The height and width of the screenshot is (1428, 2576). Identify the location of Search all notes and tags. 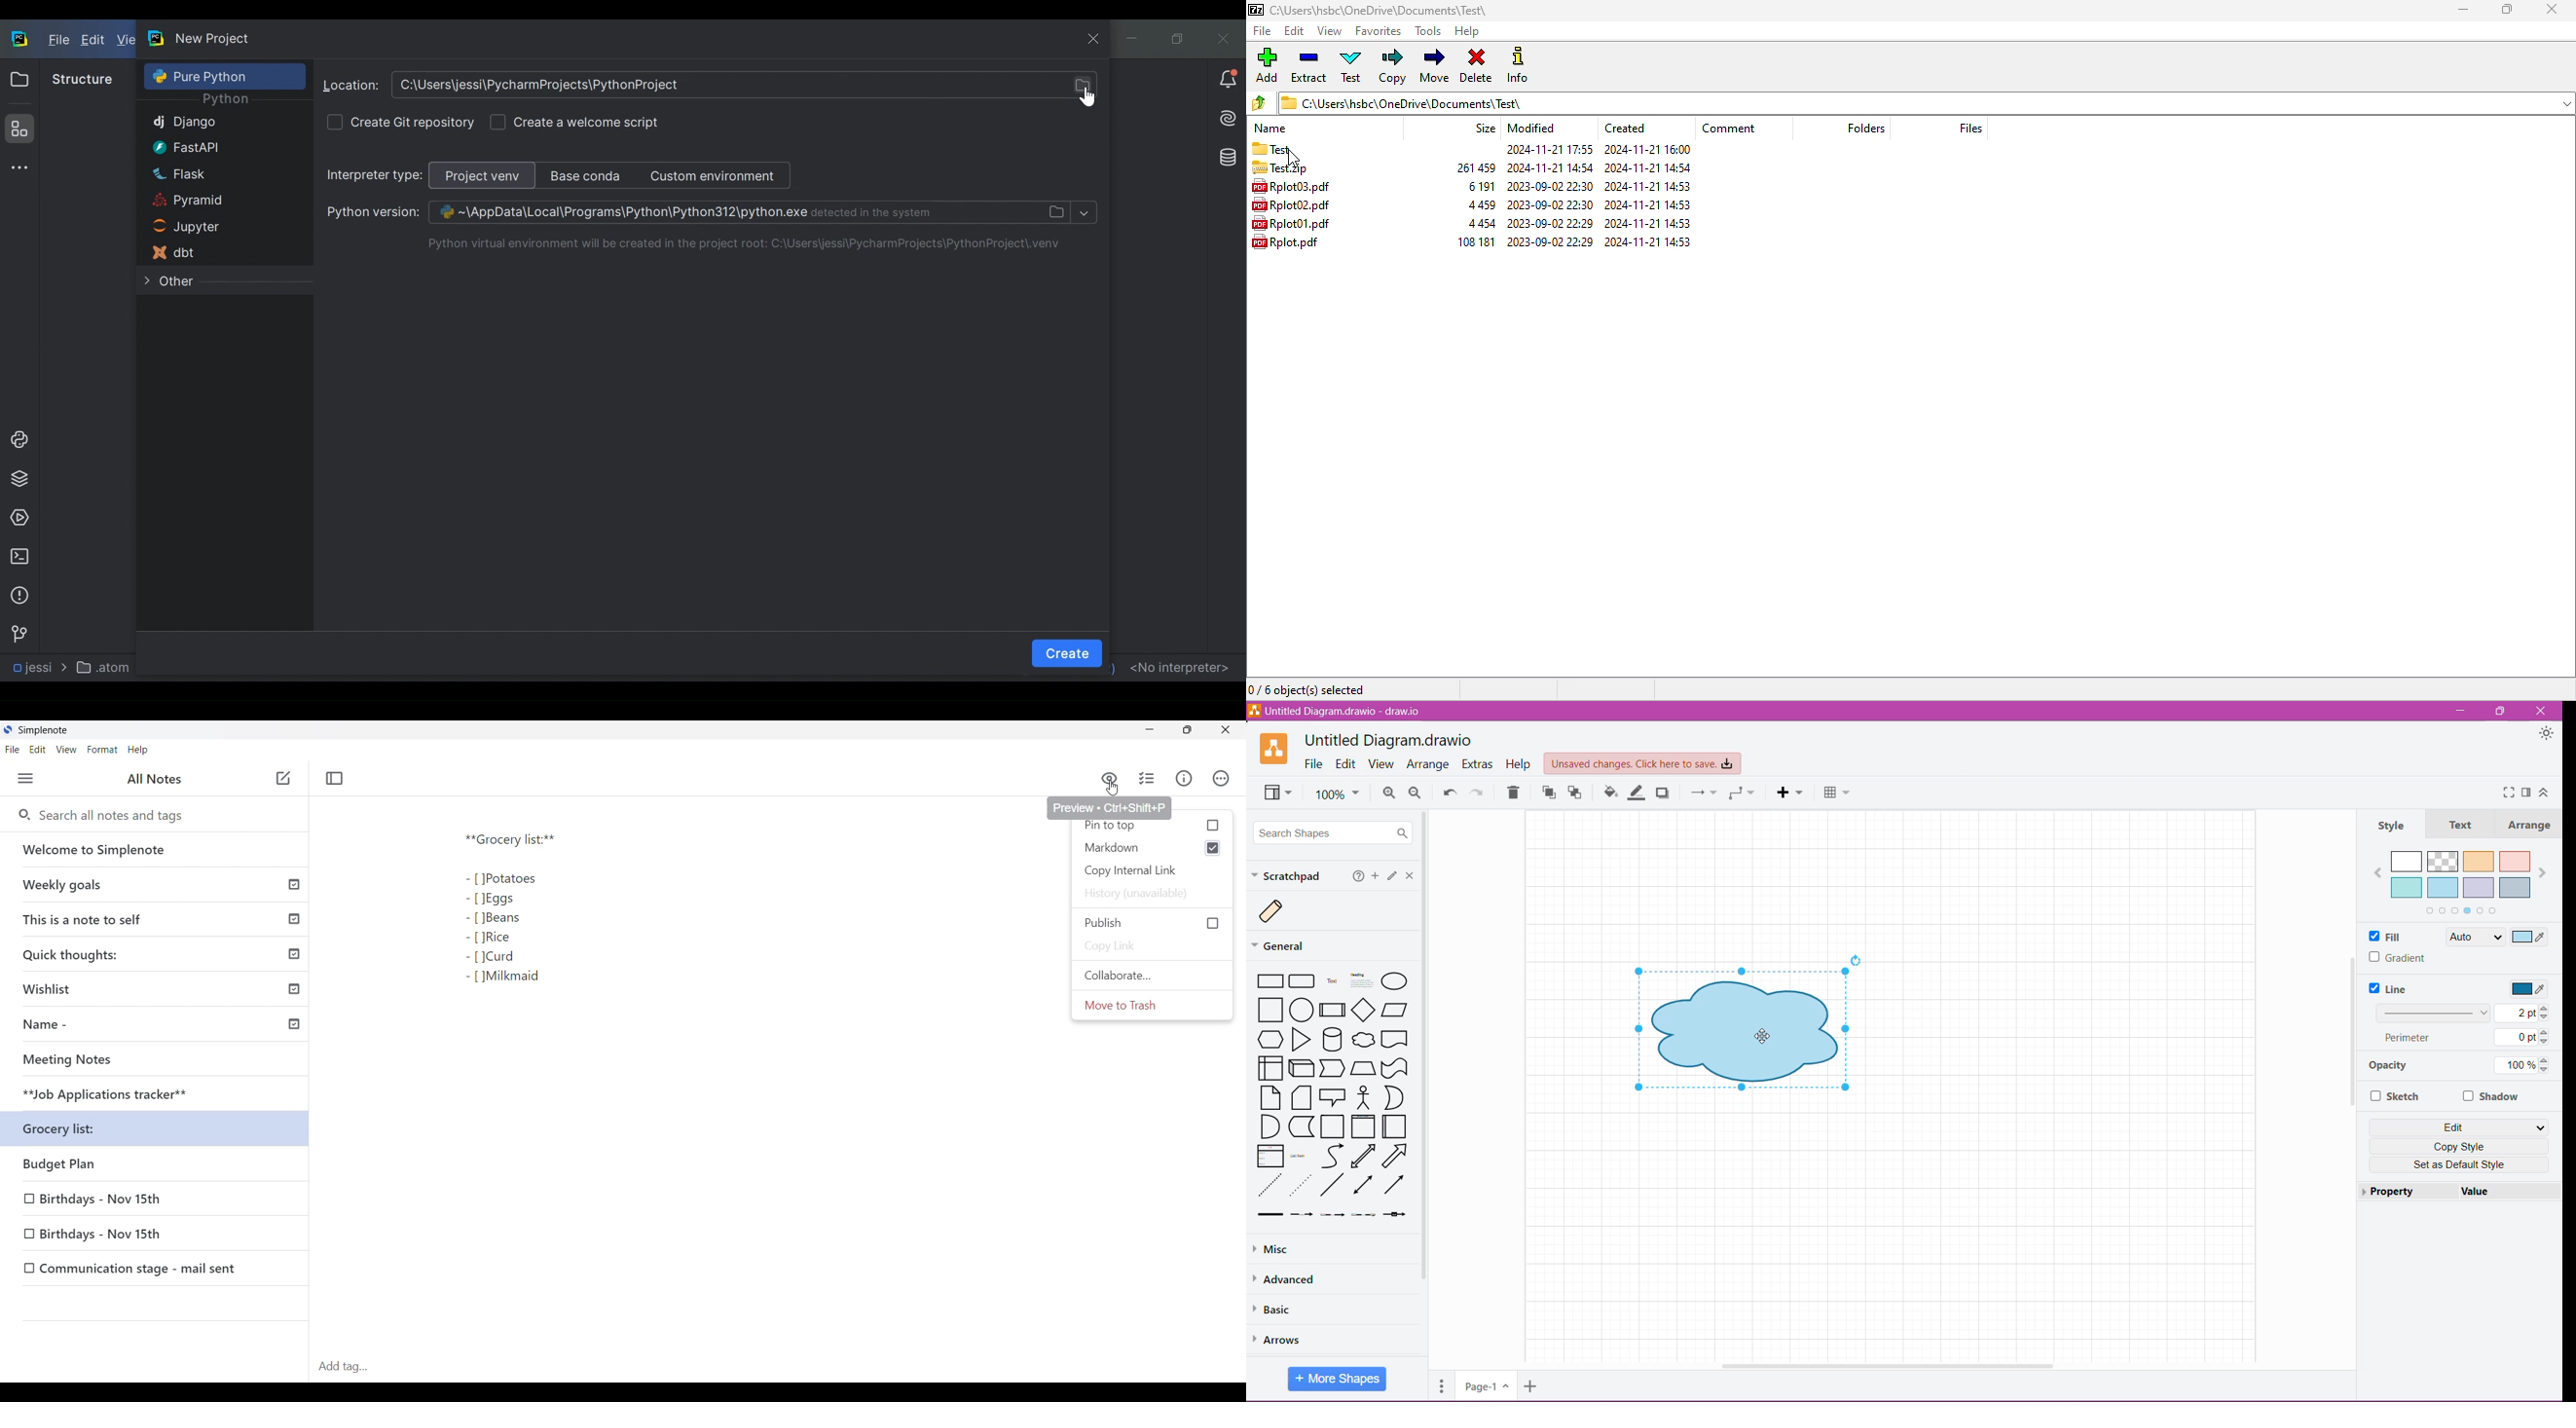
(109, 815).